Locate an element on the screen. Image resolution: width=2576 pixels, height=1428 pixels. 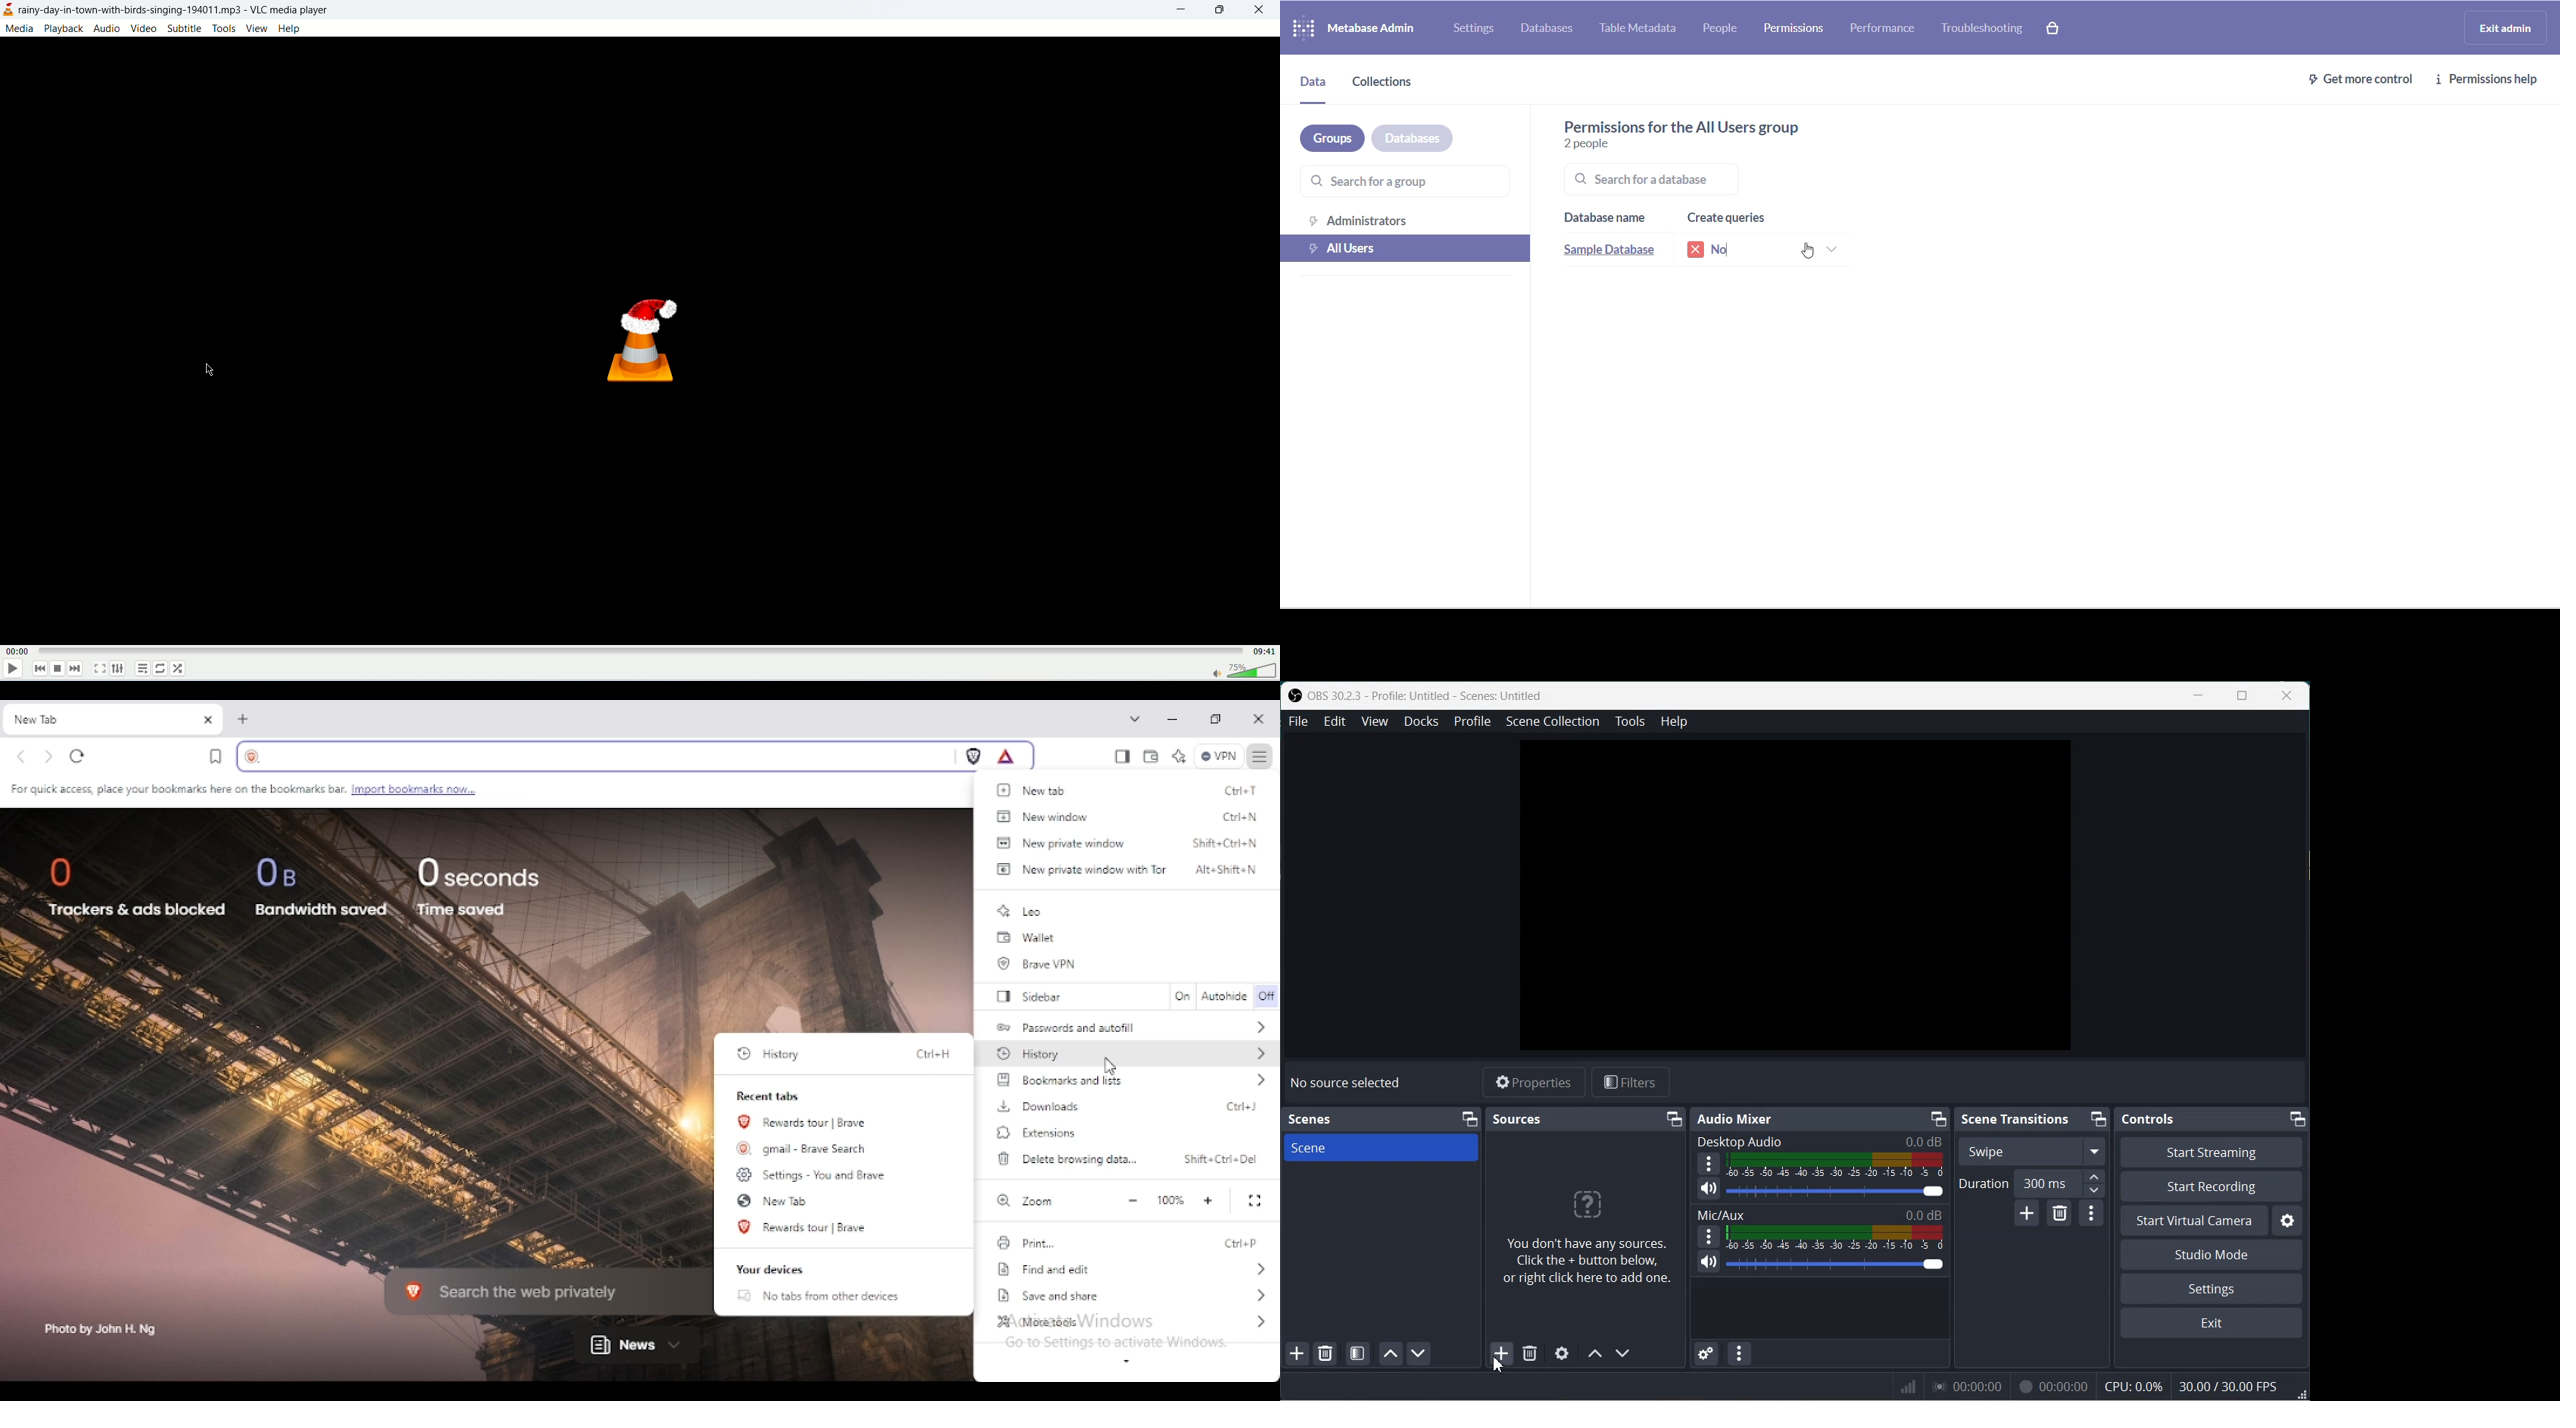
logo is located at coordinates (9, 10).